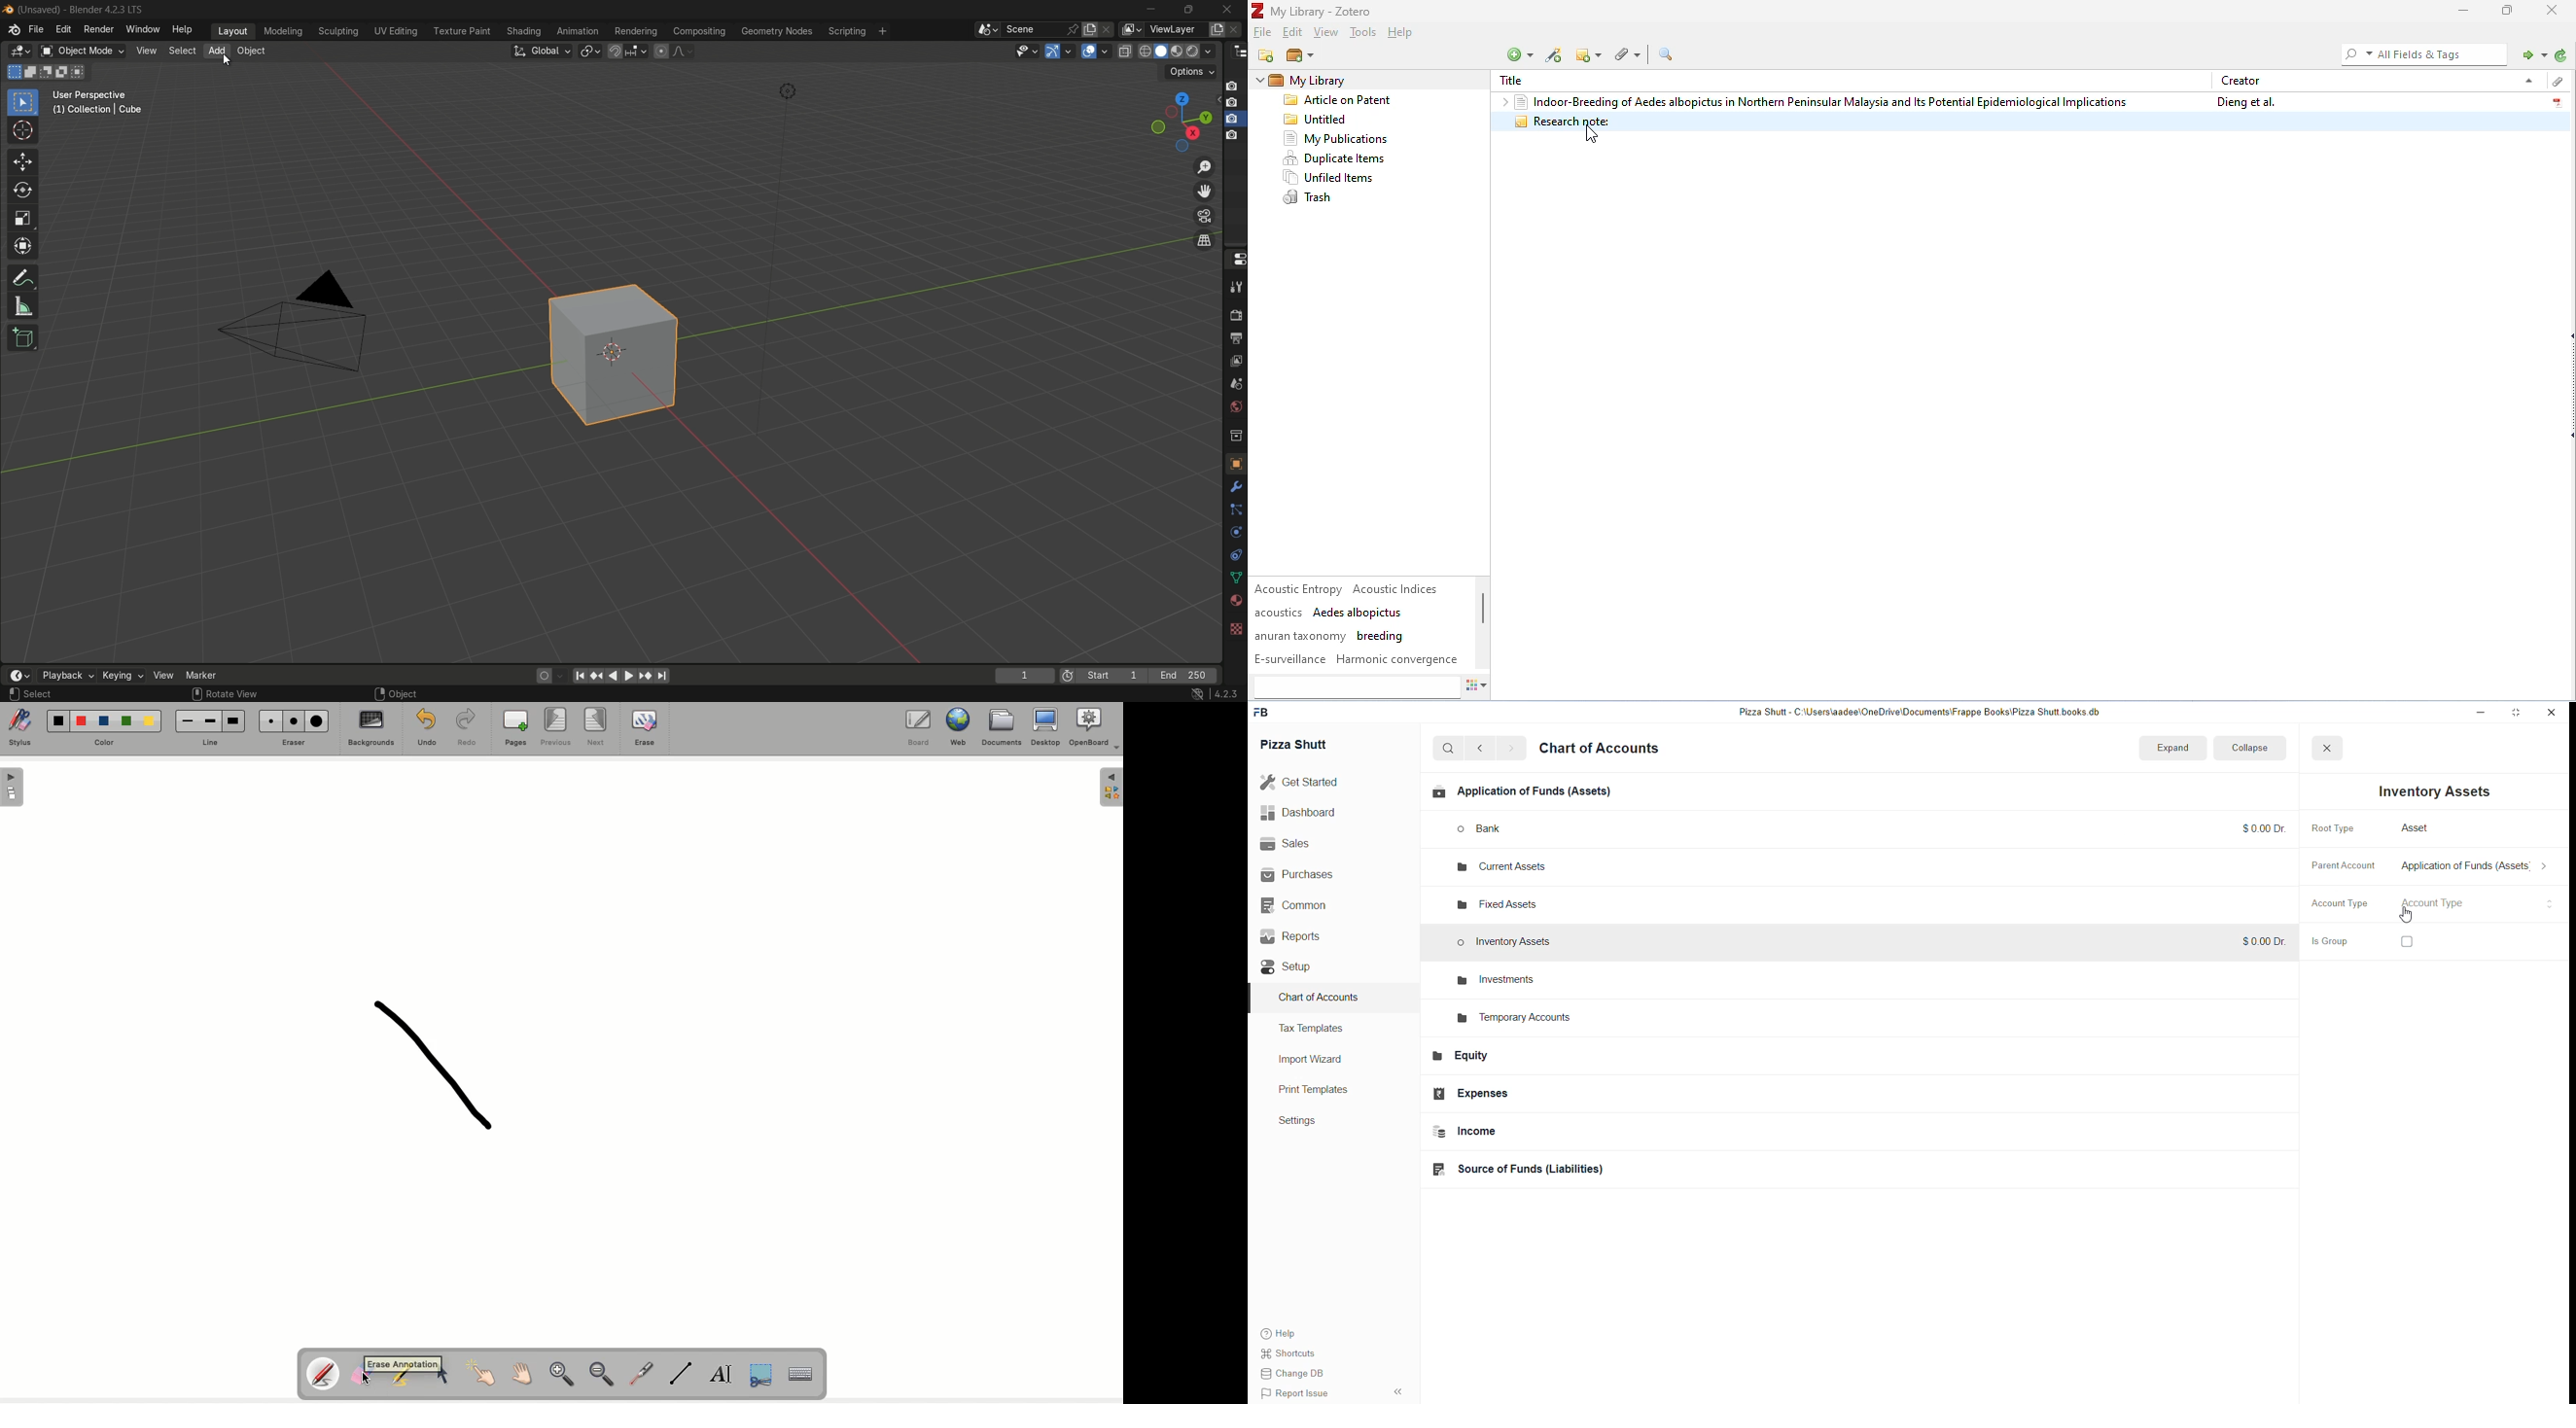 Image resolution: width=2576 pixels, height=1428 pixels. Describe the element at coordinates (1307, 844) in the screenshot. I see `Sales ` at that location.